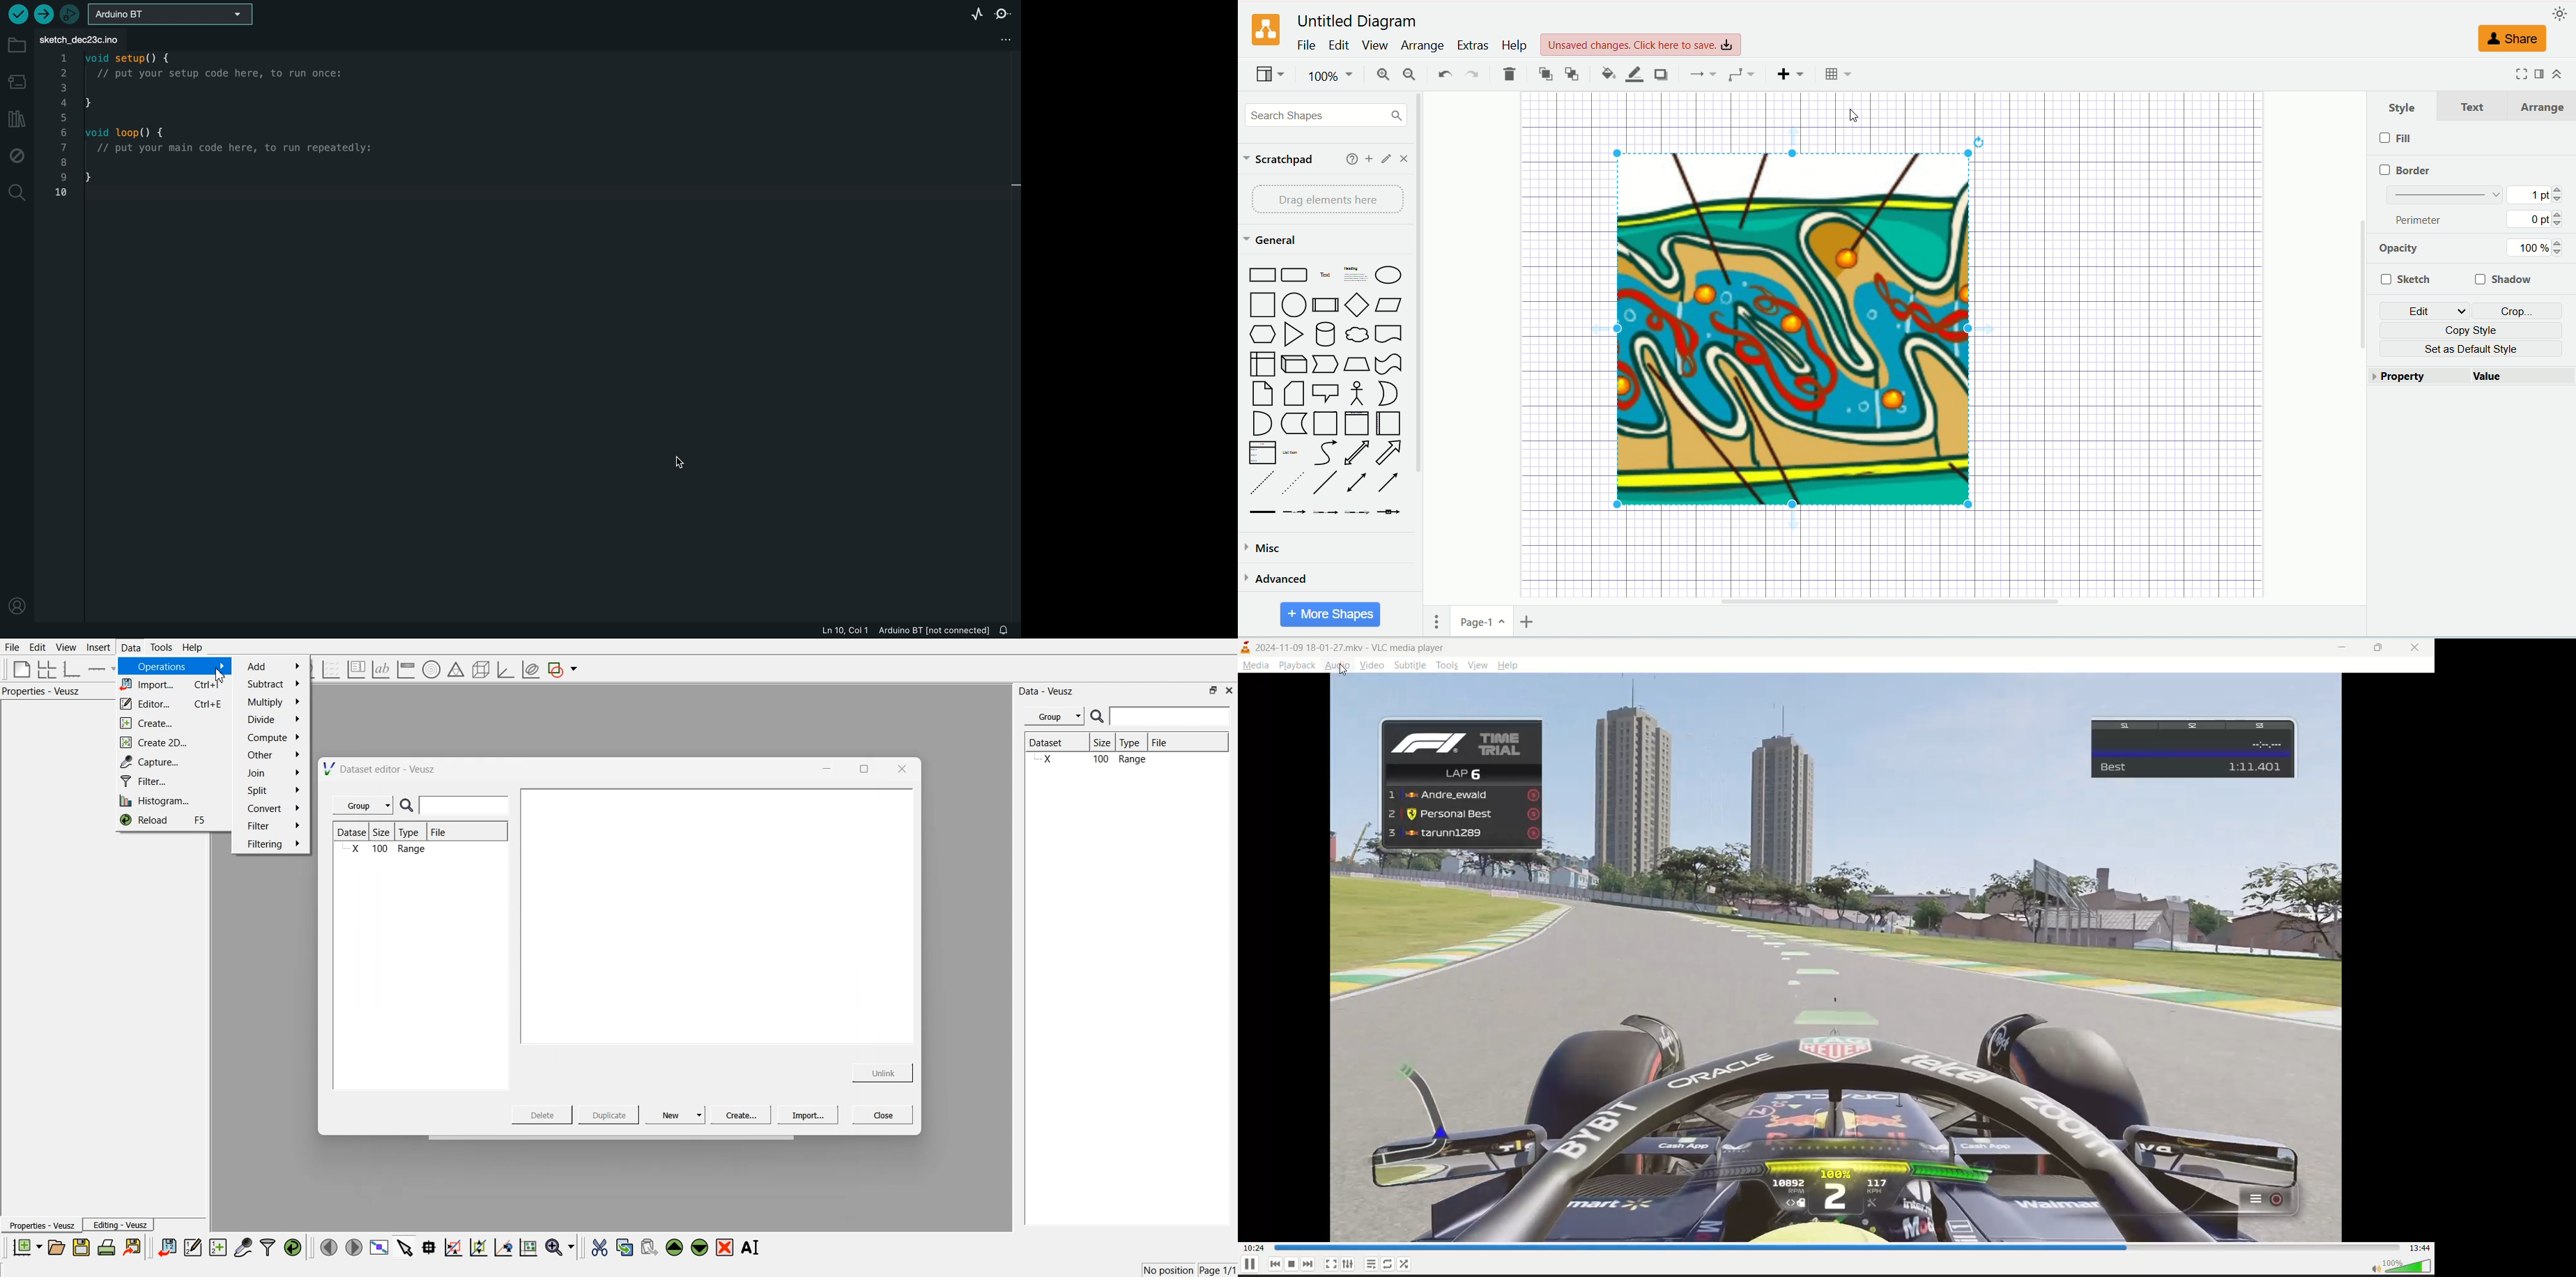 The image size is (2576, 1288). What do you see at coordinates (1665, 75) in the screenshot?
I see `shadow` at bounding box center [1665, 75].